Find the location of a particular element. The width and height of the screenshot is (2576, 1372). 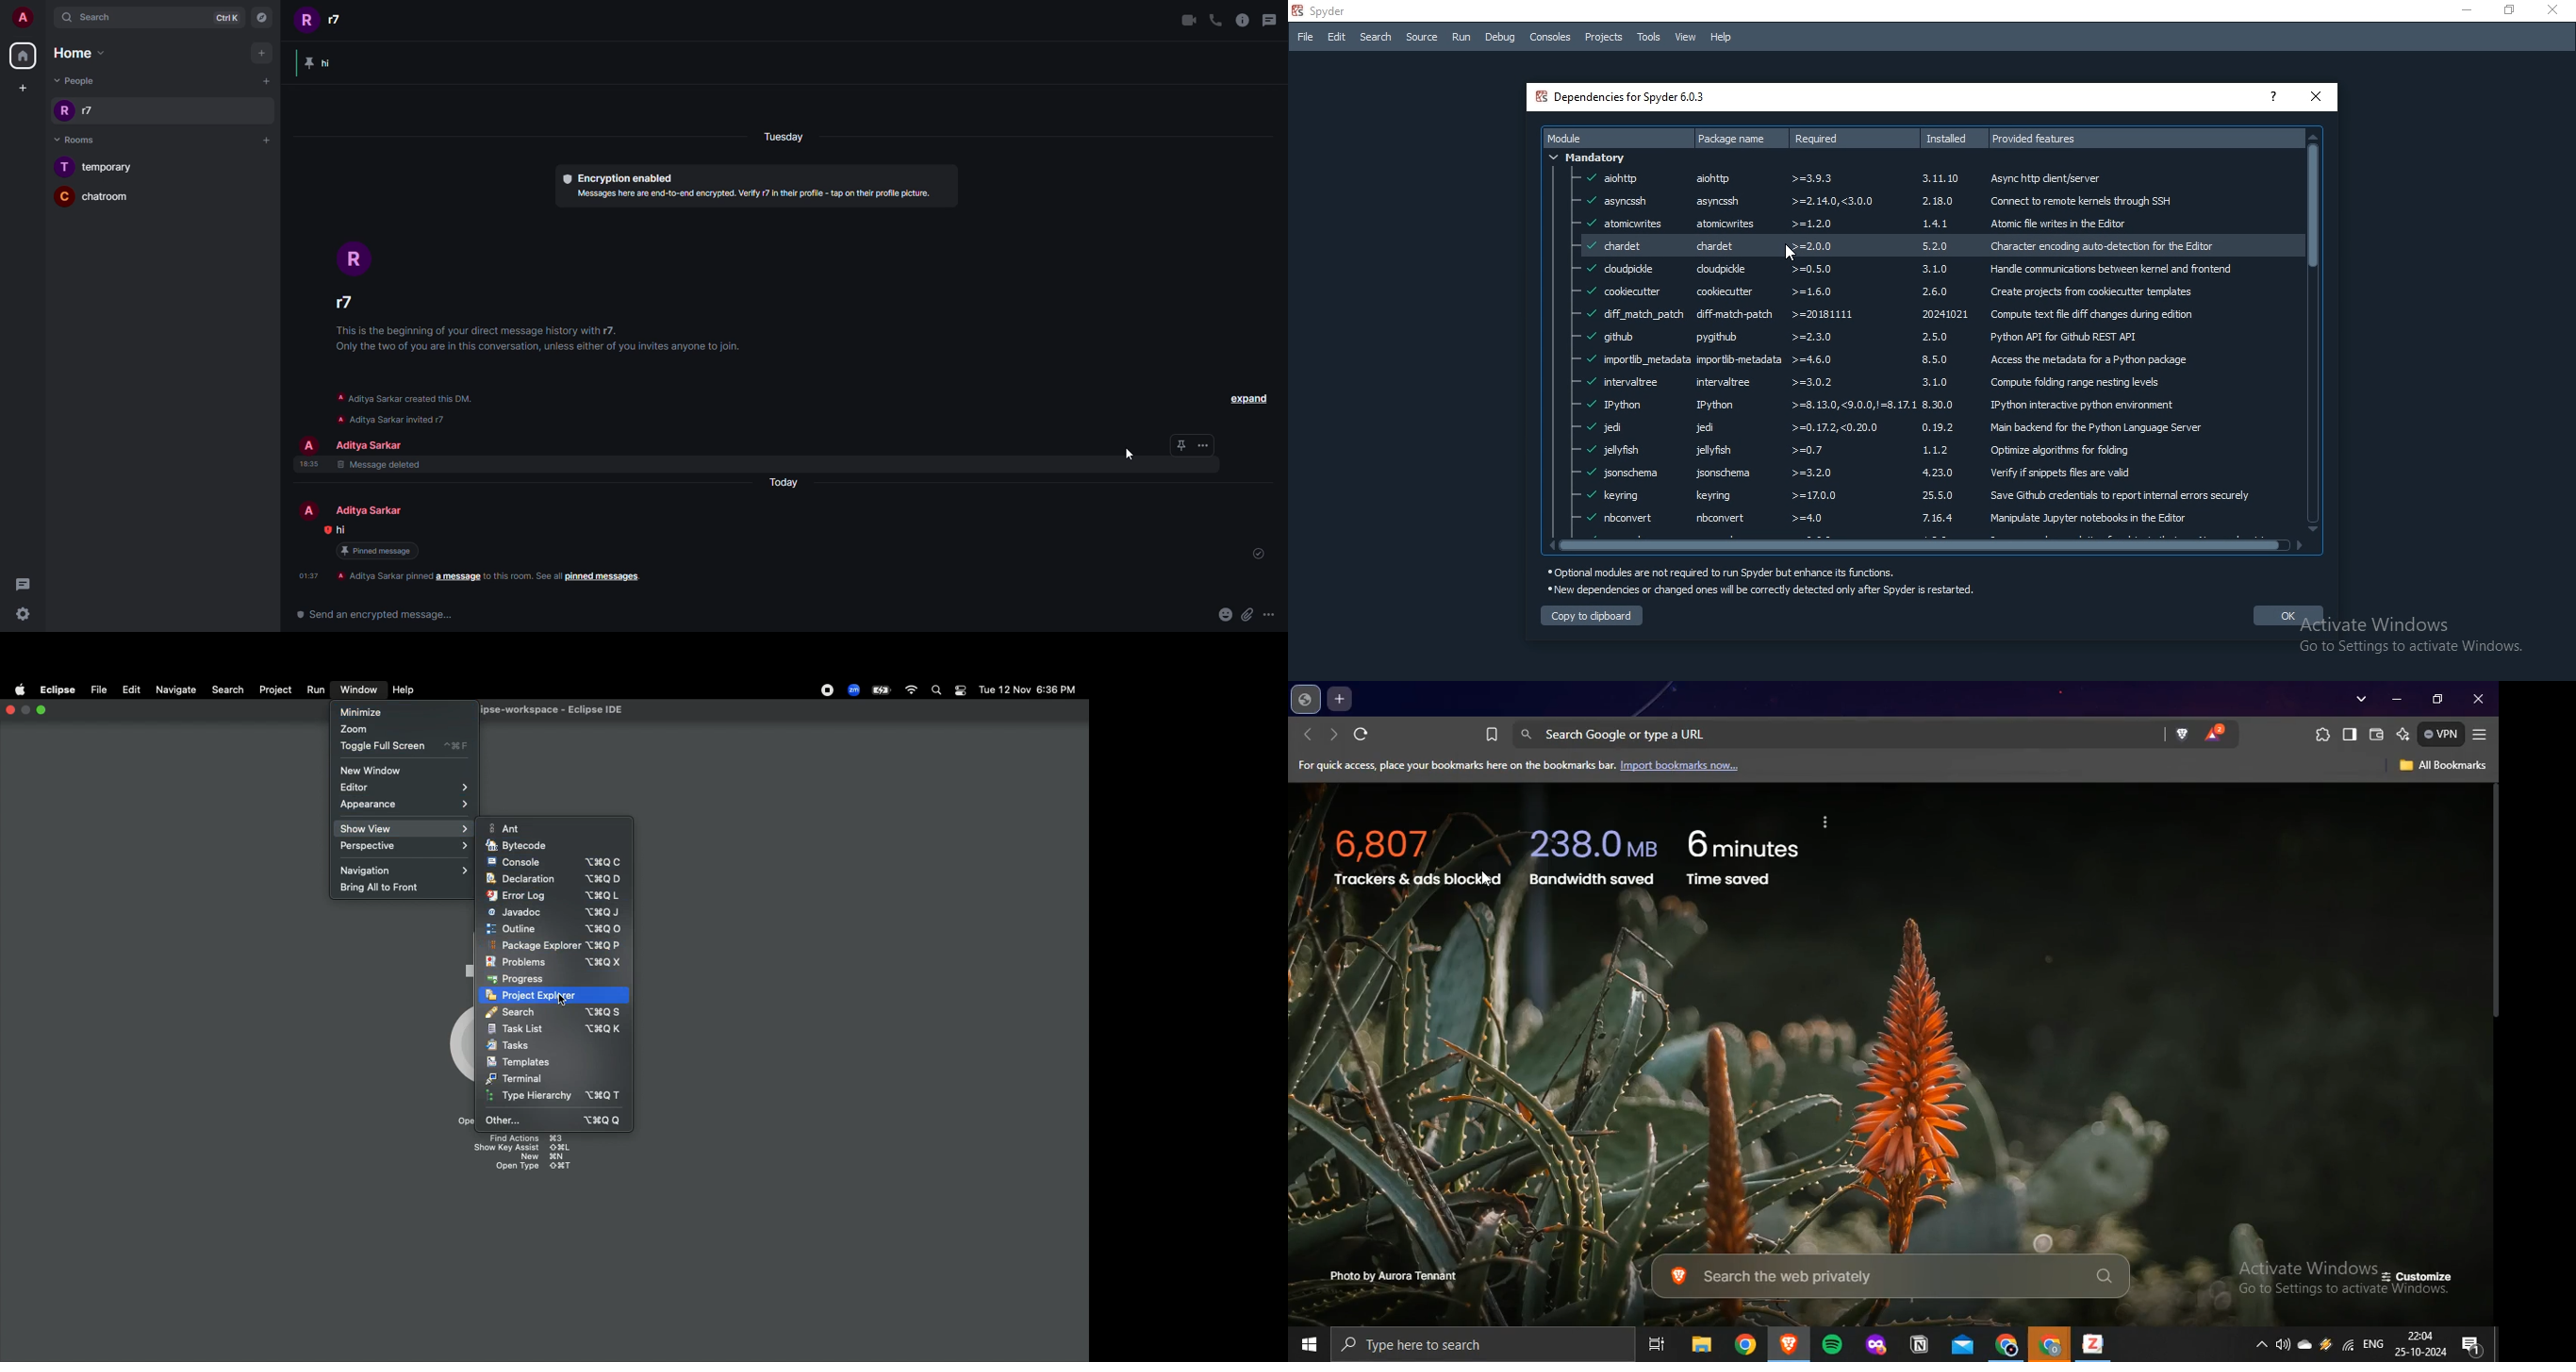

Eclipse is located at coordinates (57, 690).